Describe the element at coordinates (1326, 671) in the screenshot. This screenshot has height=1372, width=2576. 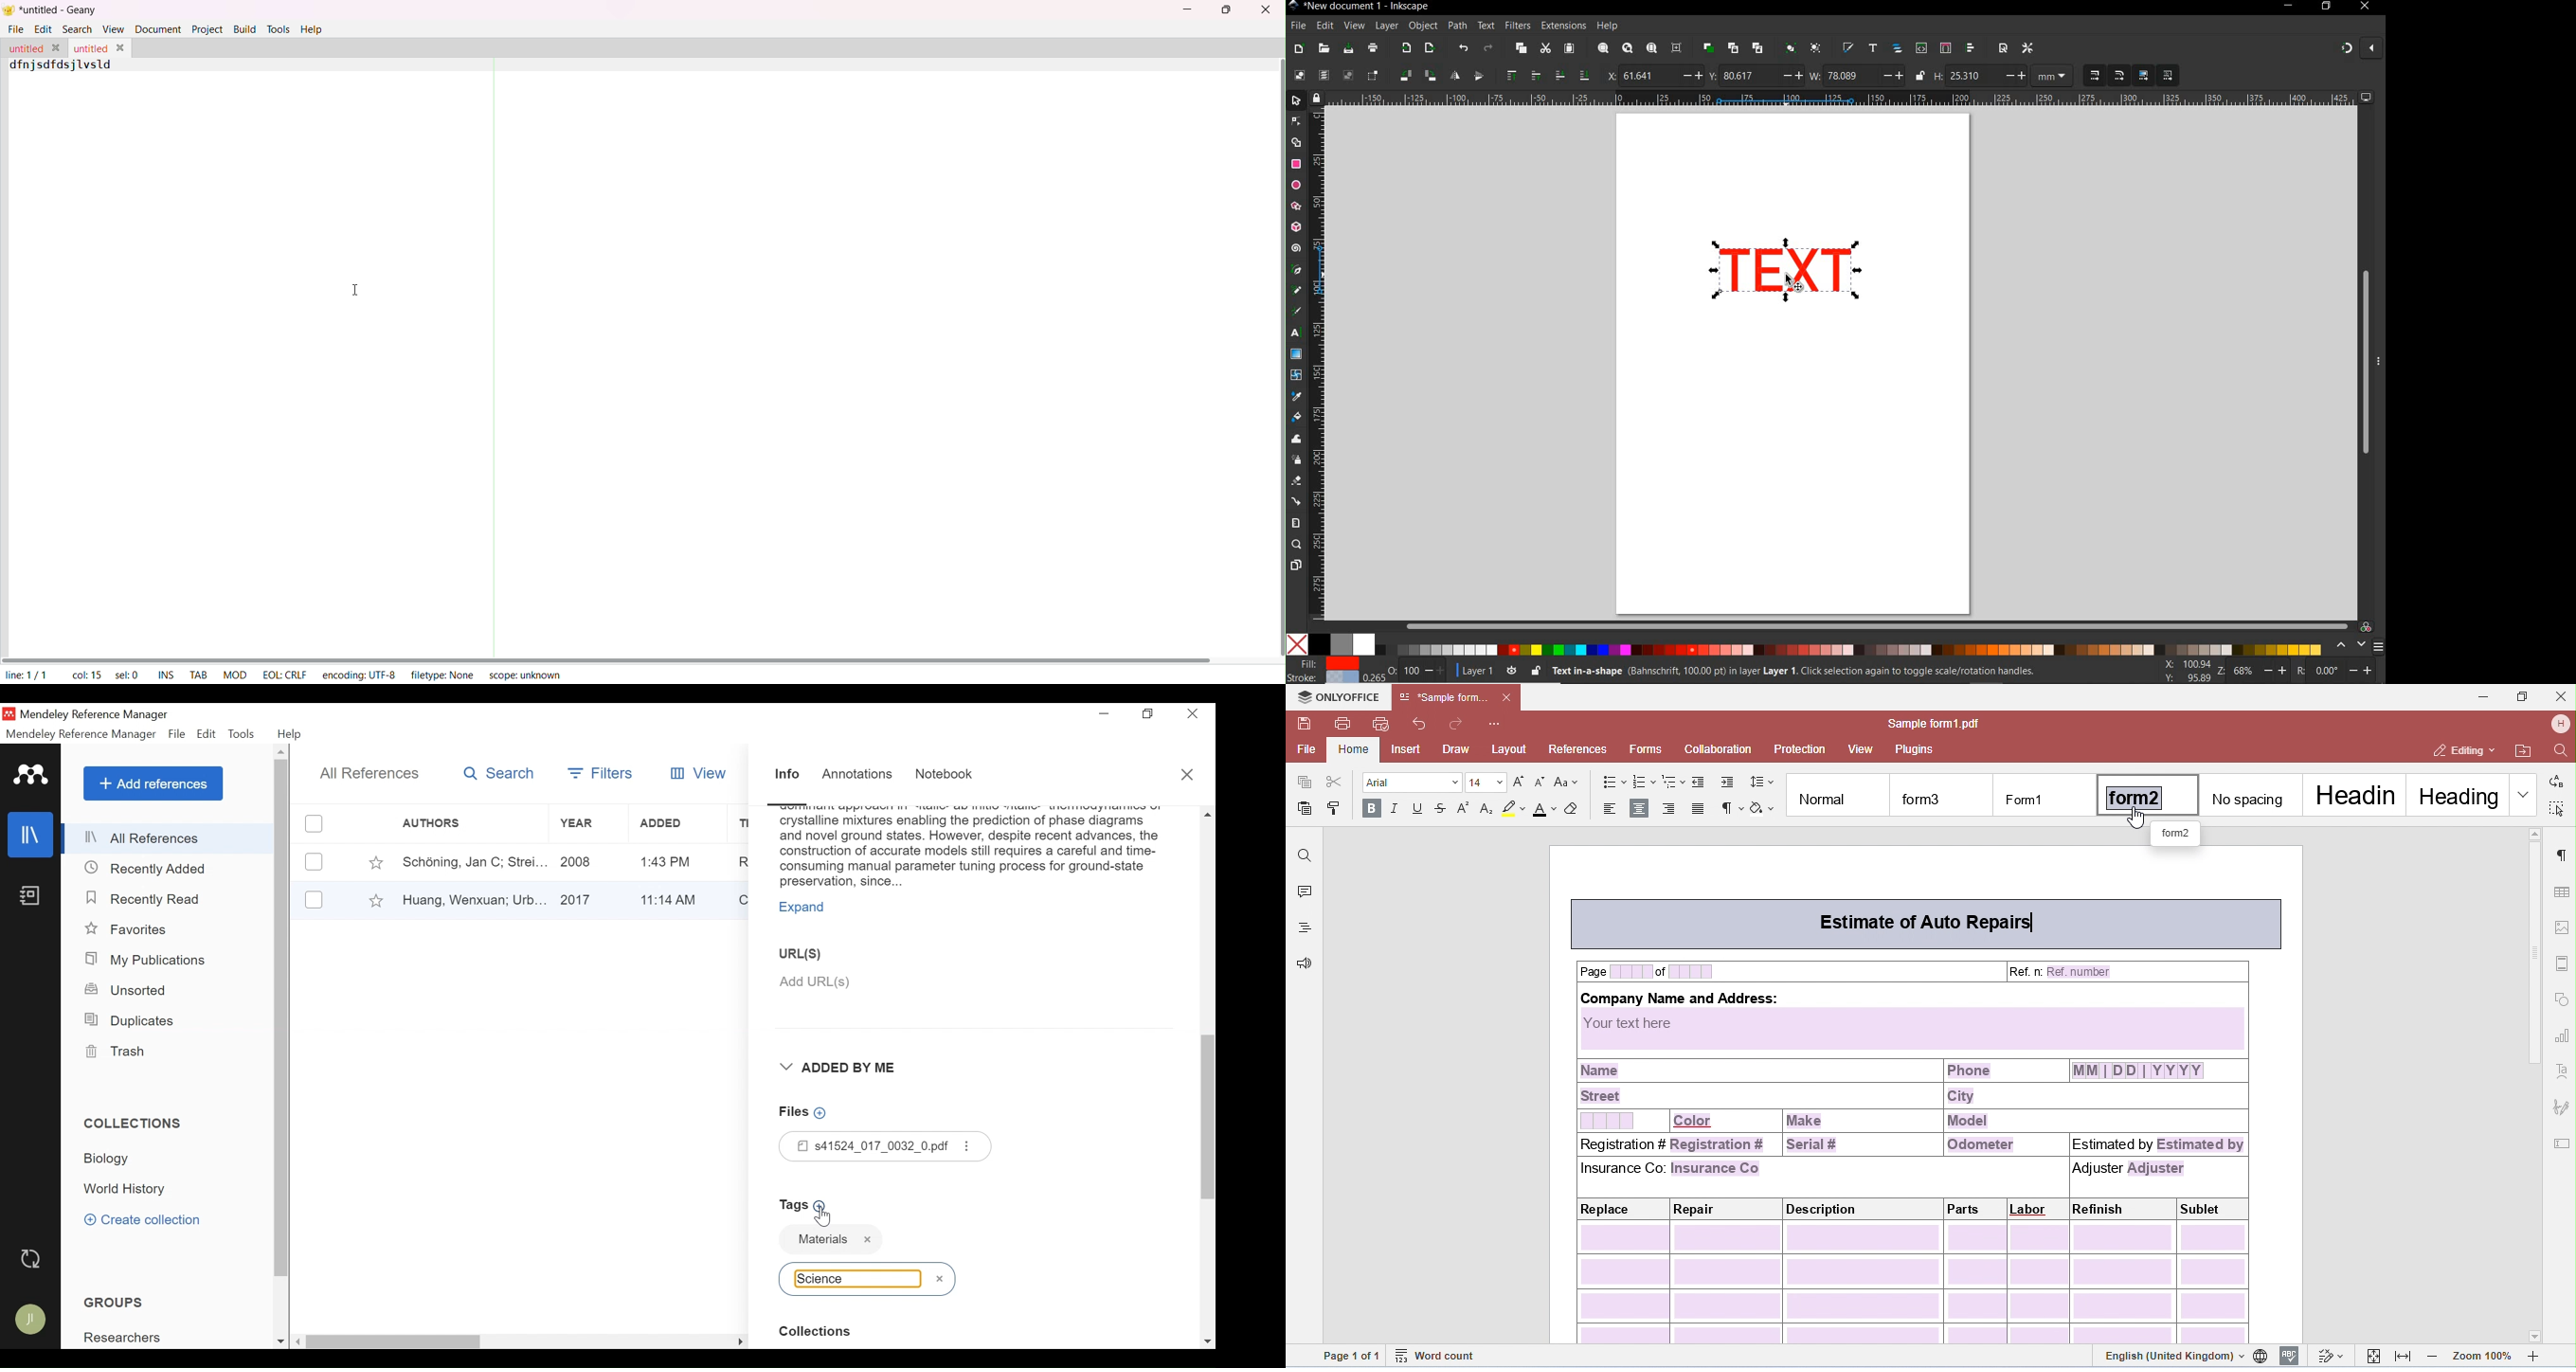
I see `fill and stroke` at that location.